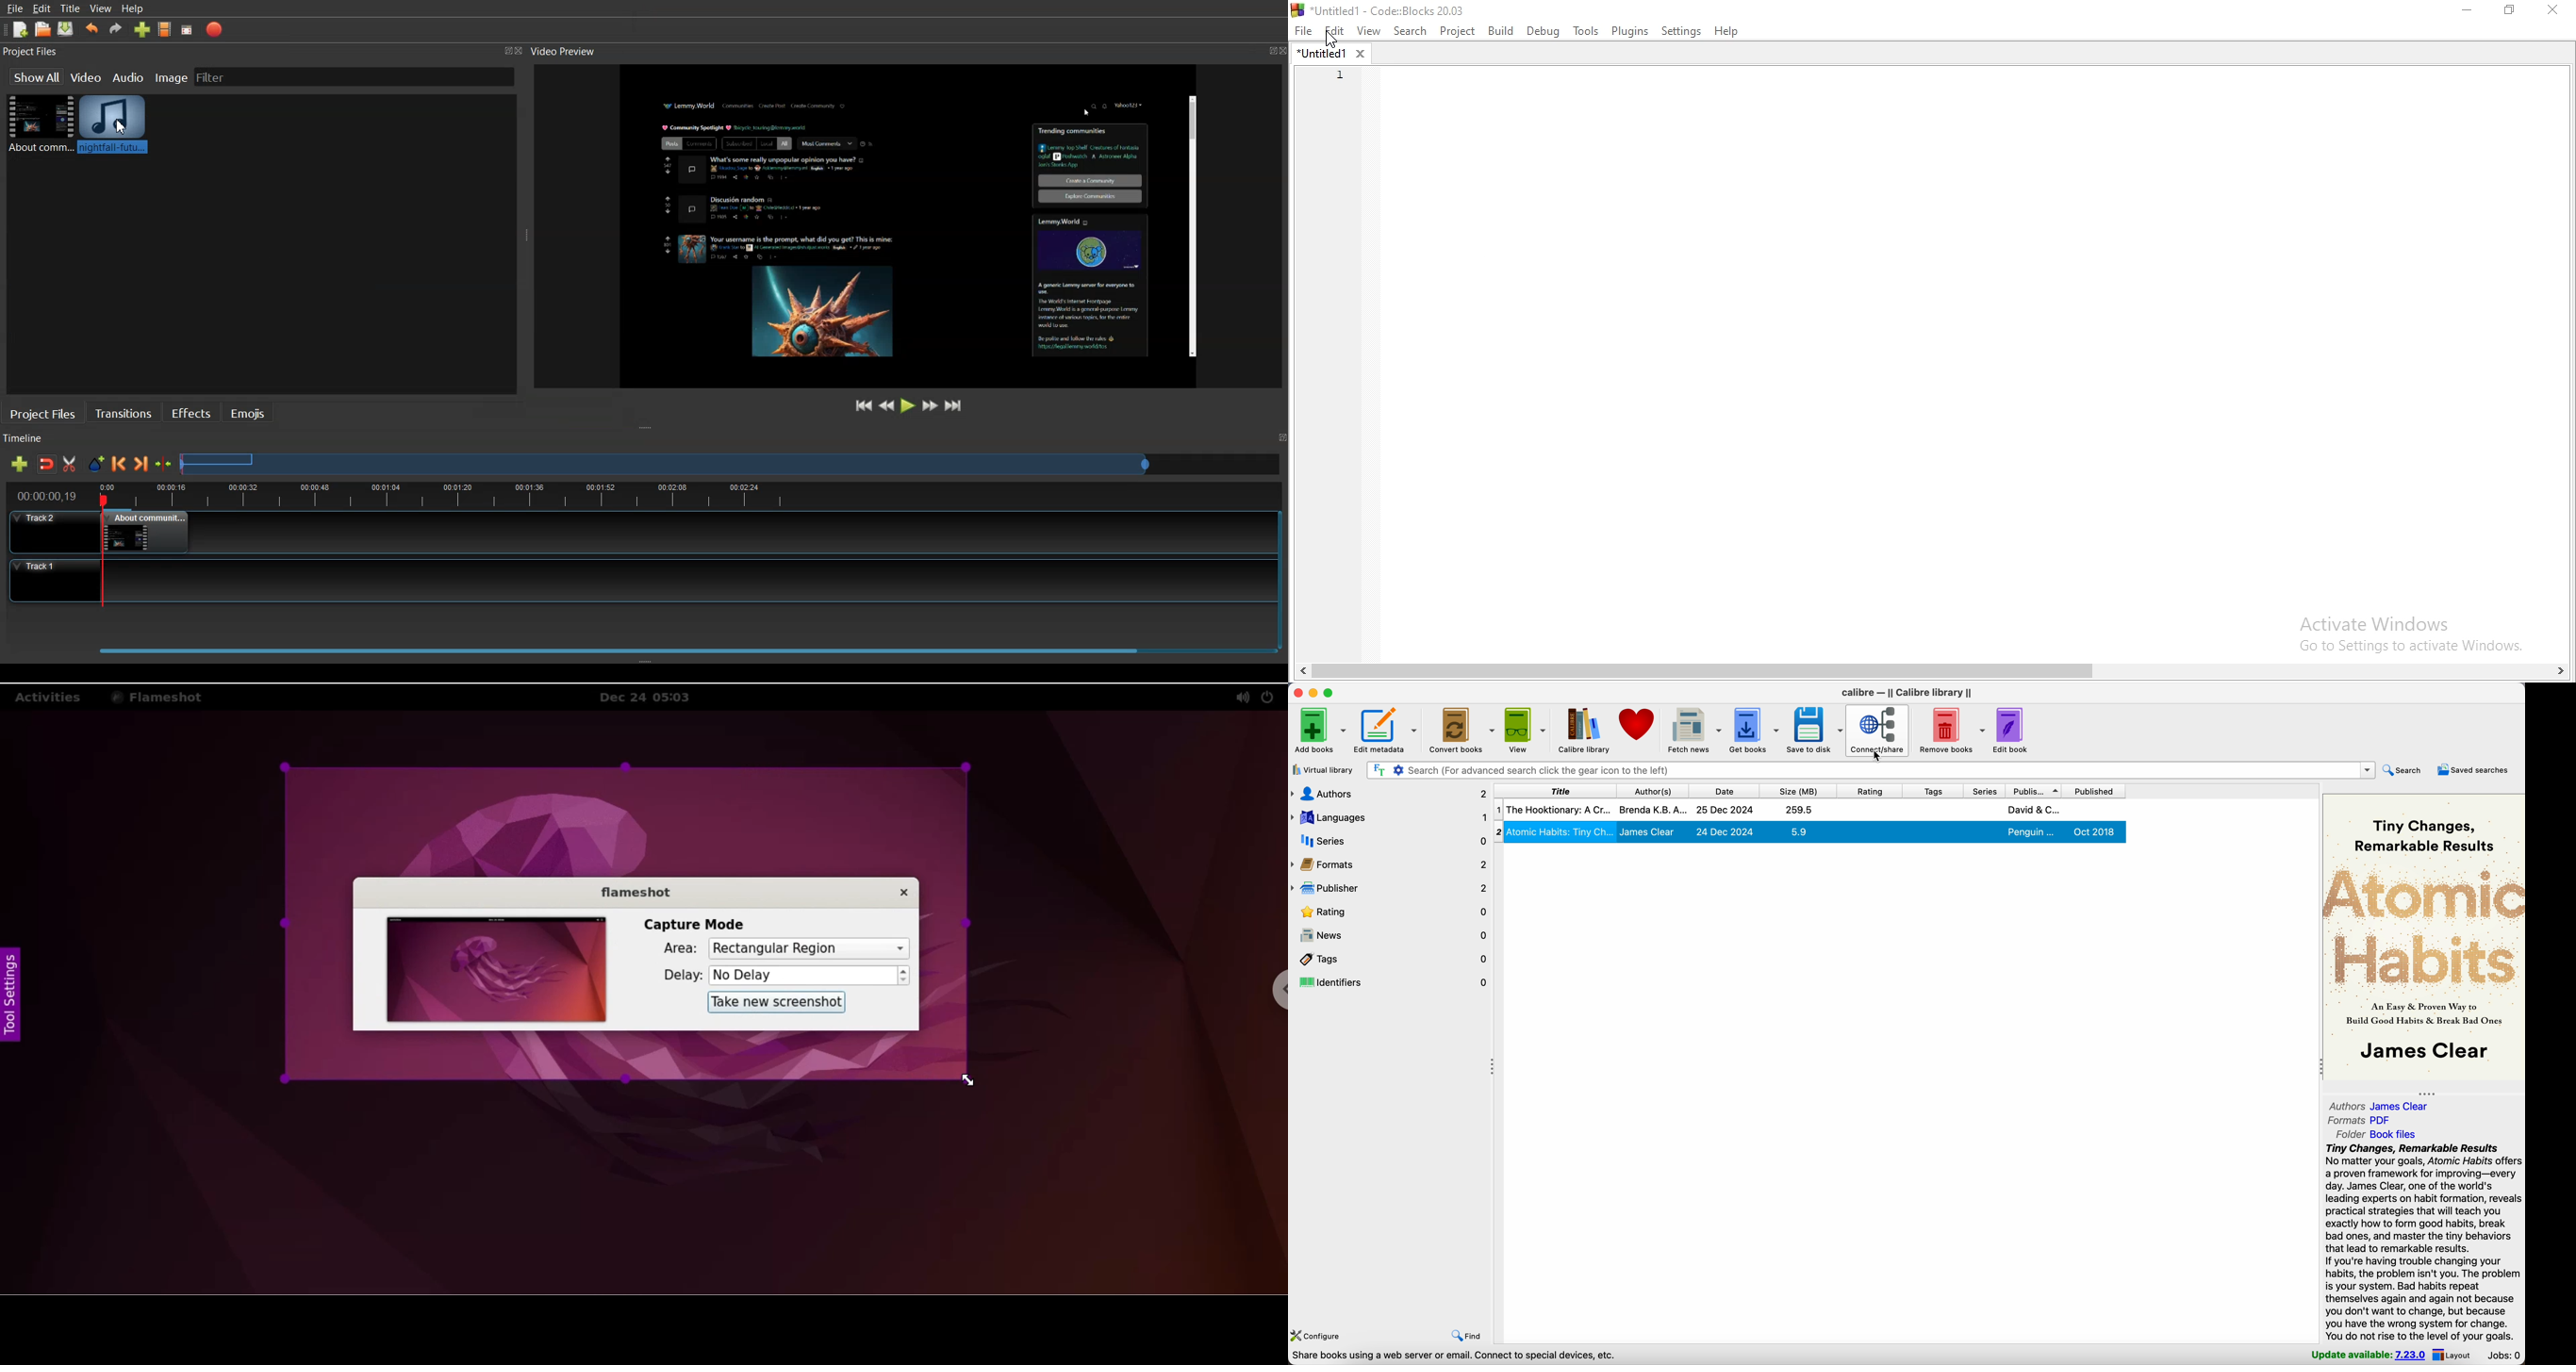  What do you see at coordinates (1366, 31) in the screenshot?
I see `View ` at bounding box center [1366, 31].